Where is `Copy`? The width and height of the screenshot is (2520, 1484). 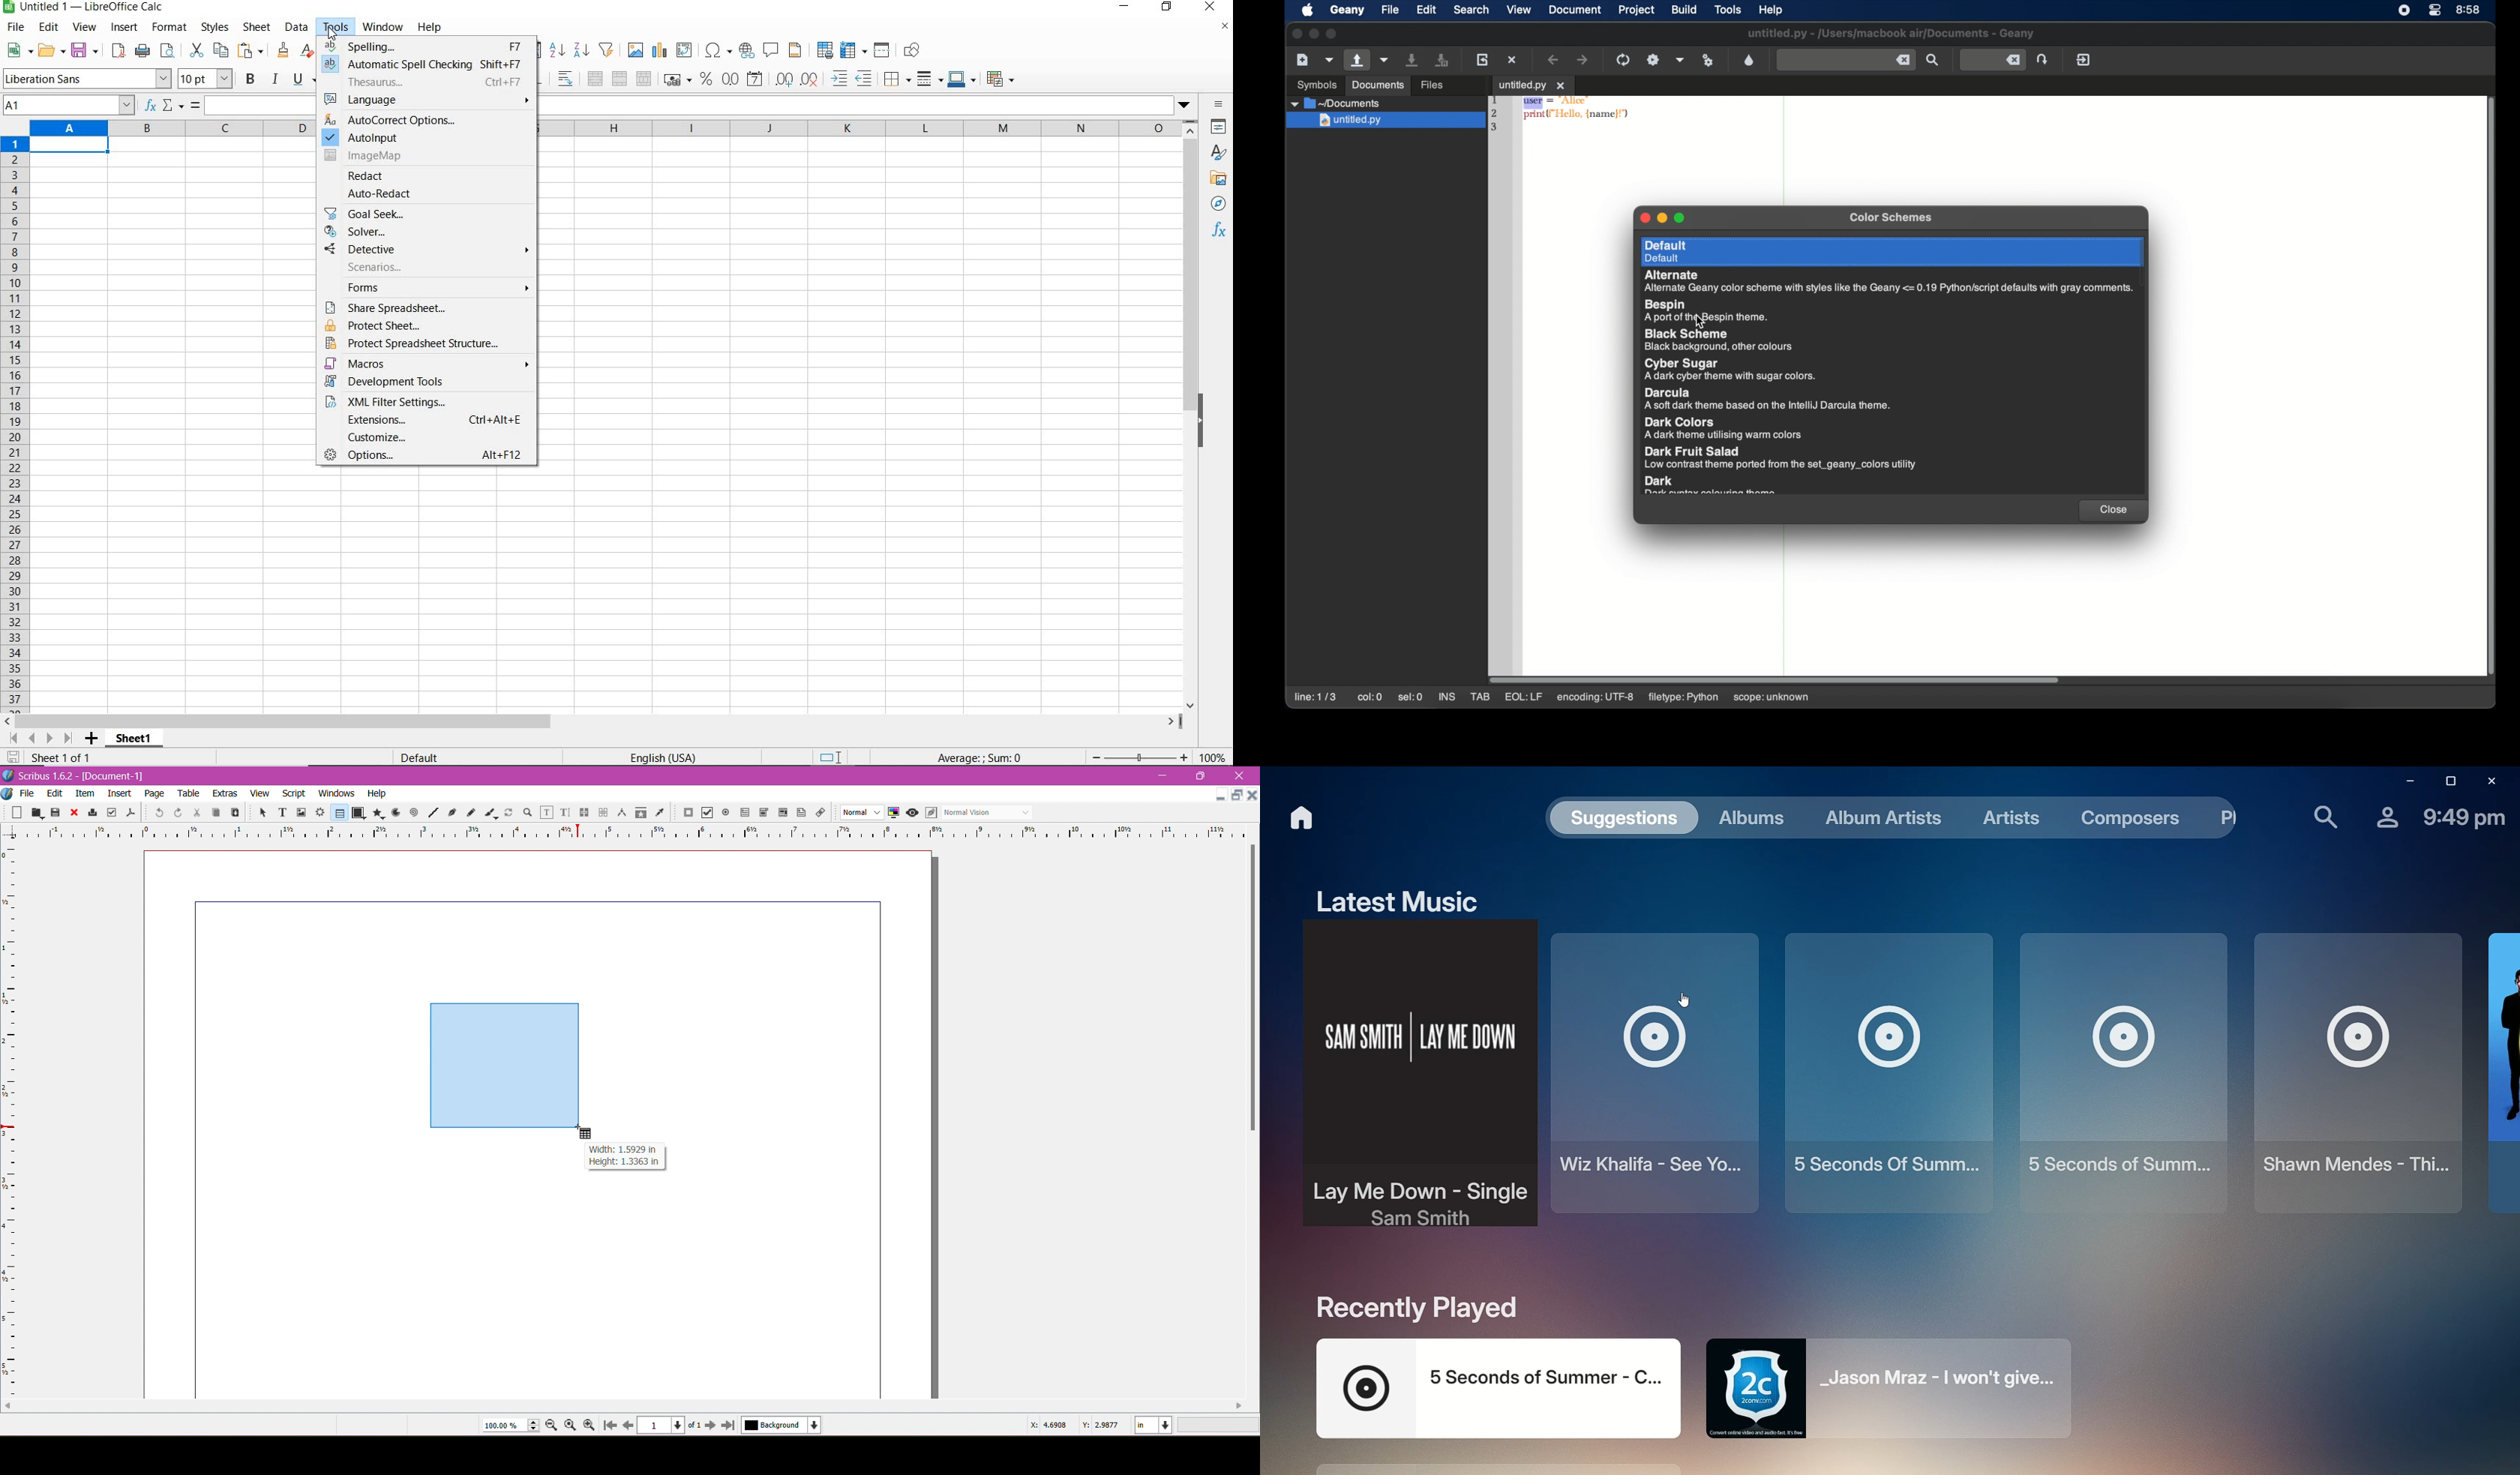 Copy is located at coordinates (214, 812).